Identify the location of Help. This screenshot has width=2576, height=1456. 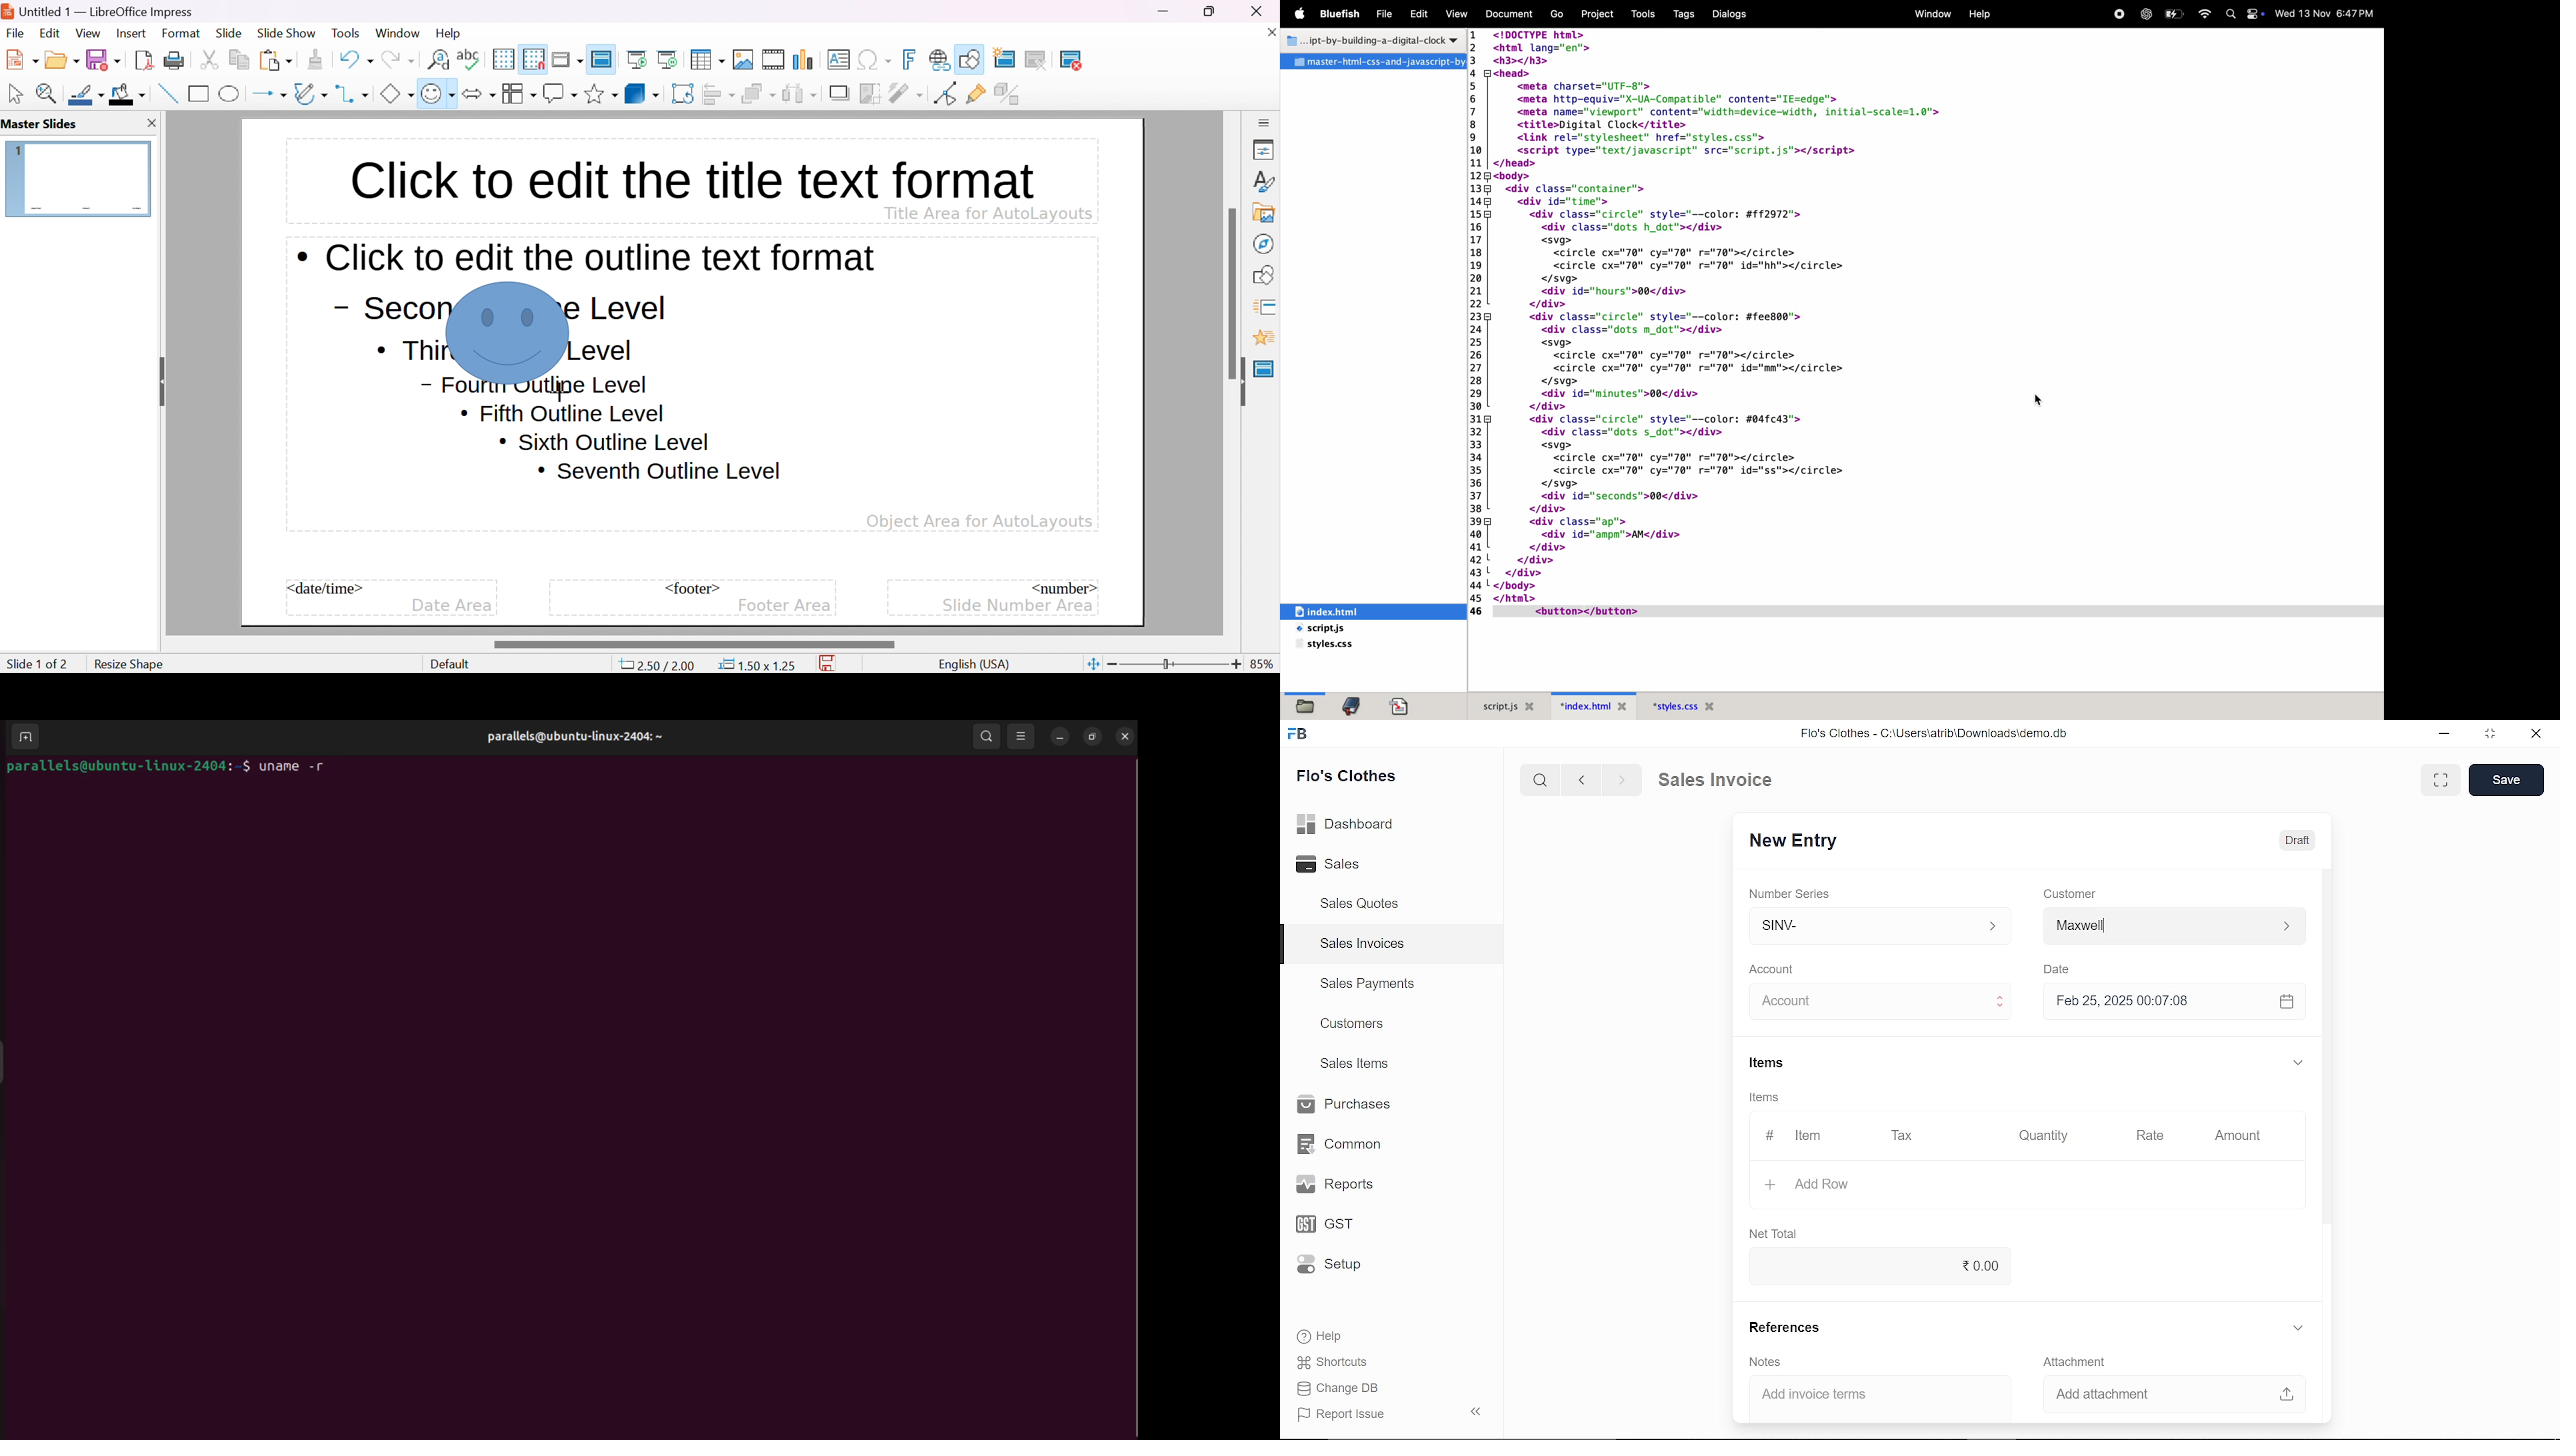
(1322, 1336).